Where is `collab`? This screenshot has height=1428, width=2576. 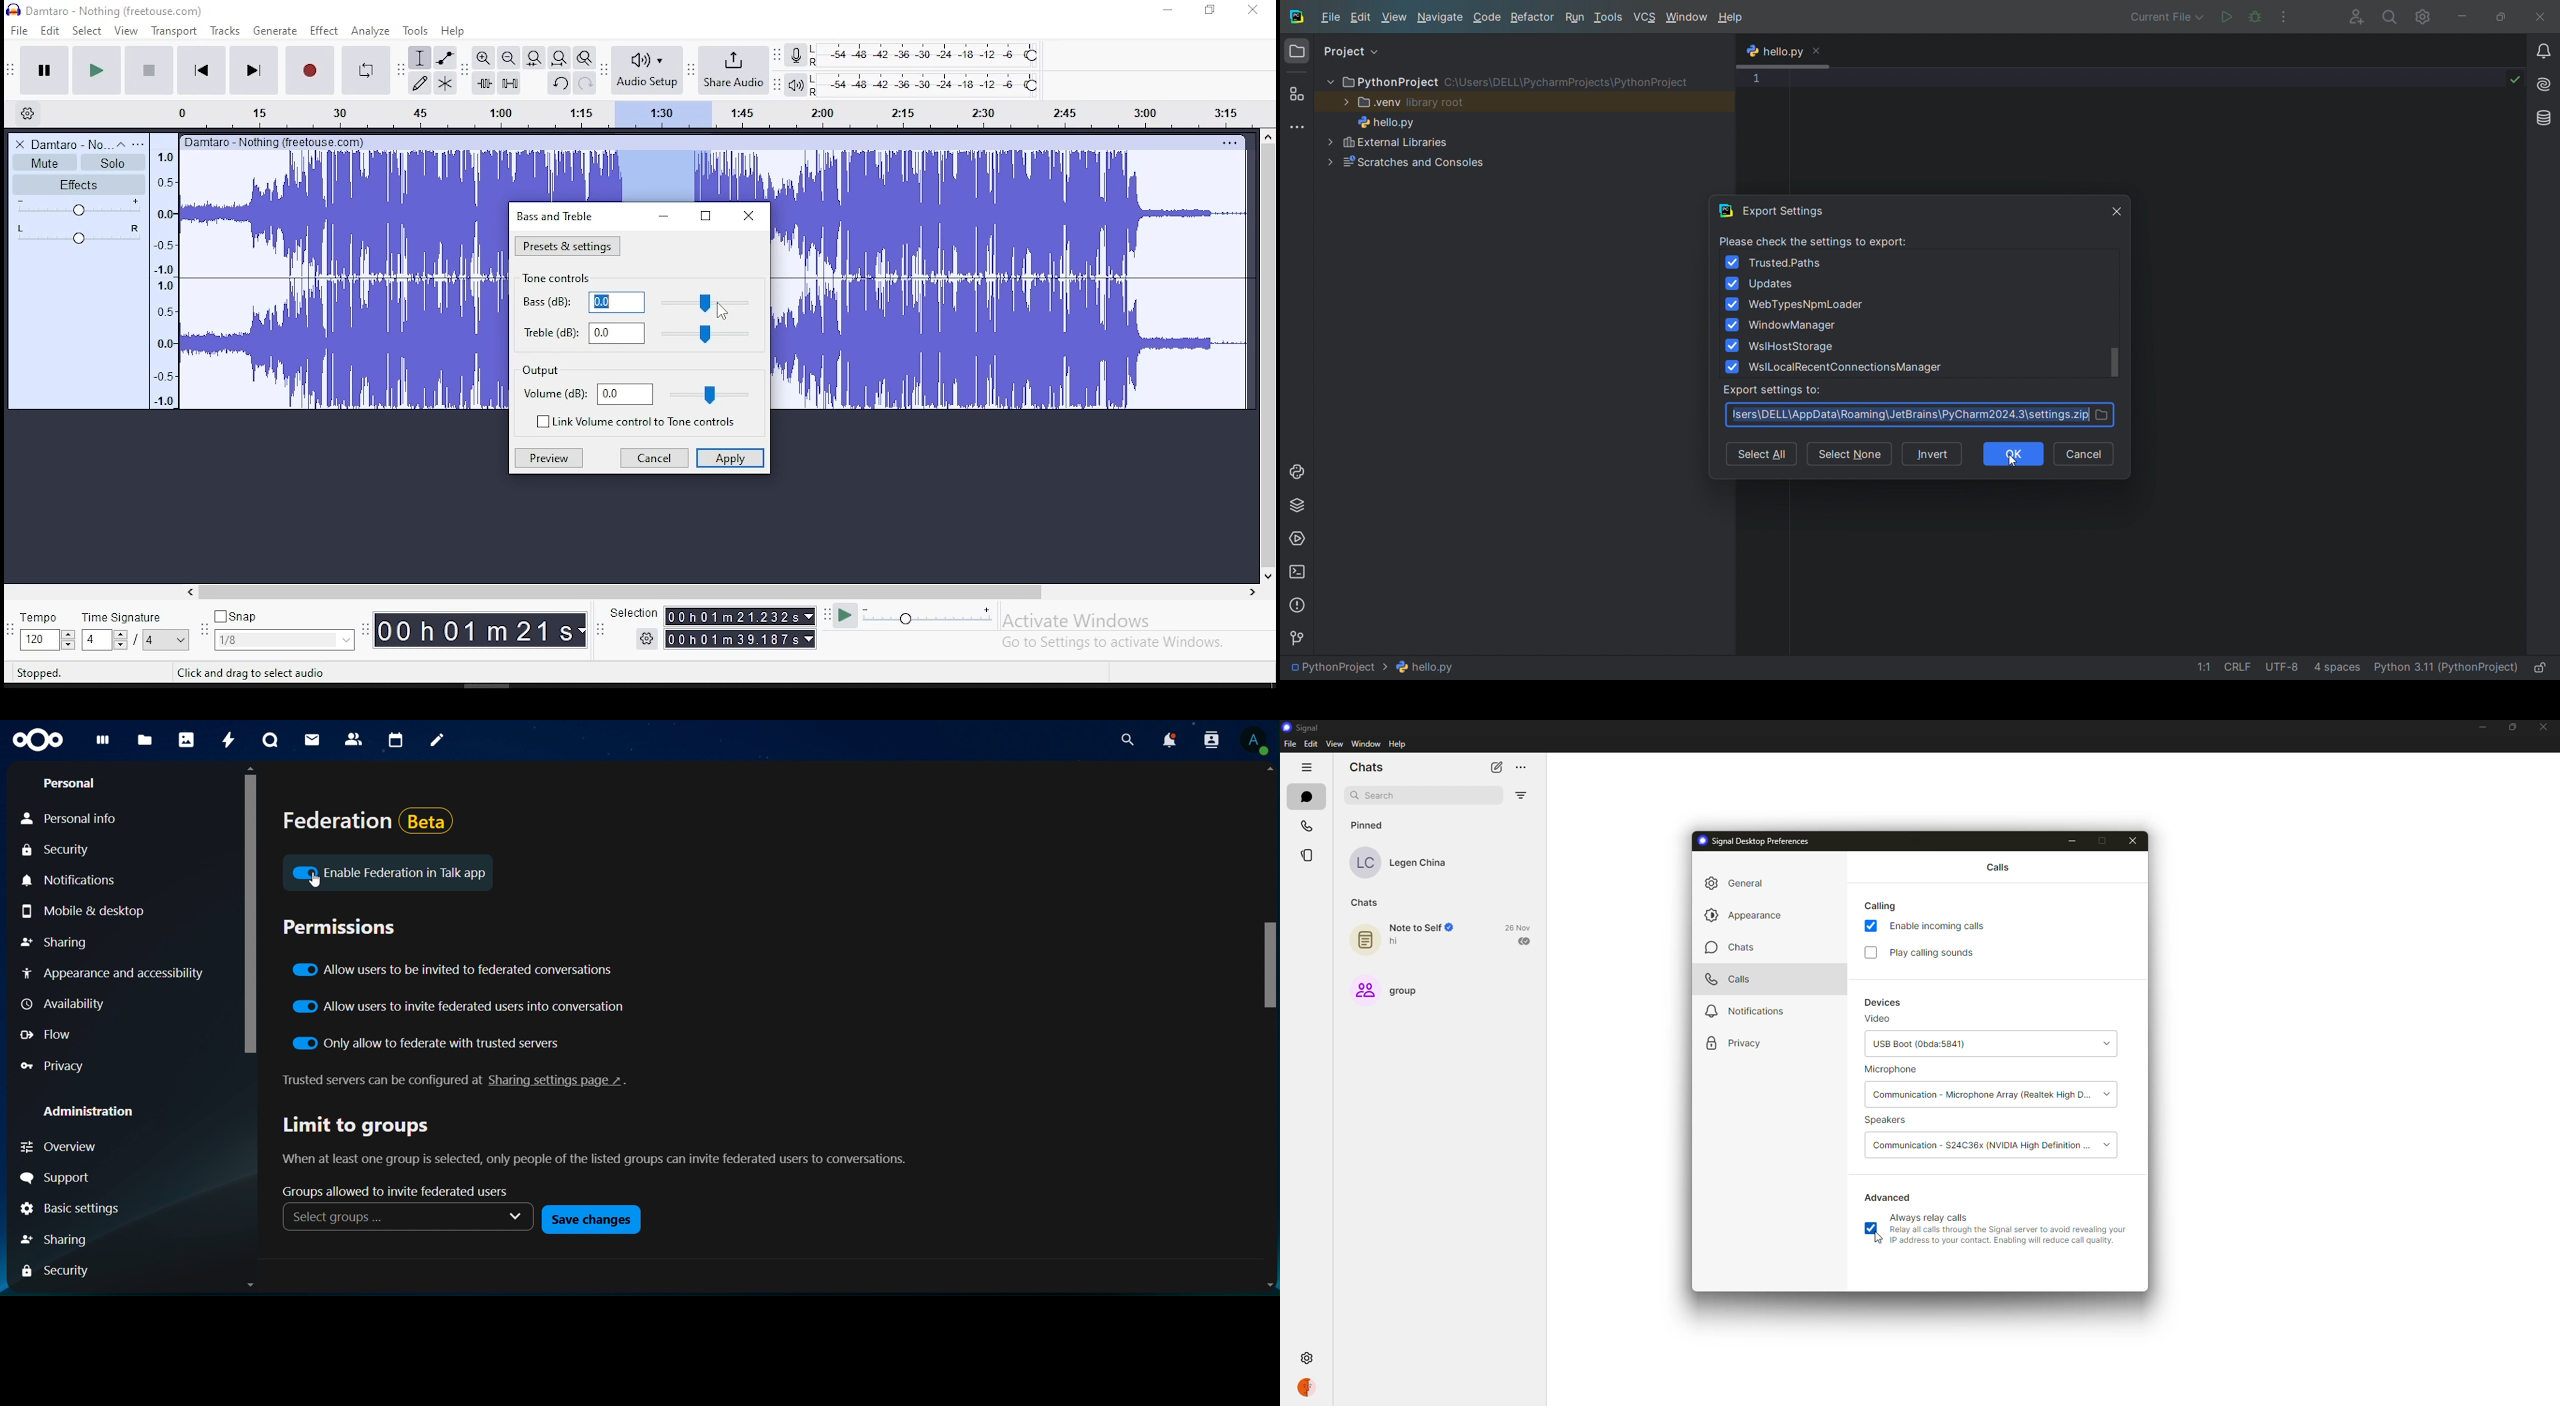 collab is located at coordinates (2351, 16).